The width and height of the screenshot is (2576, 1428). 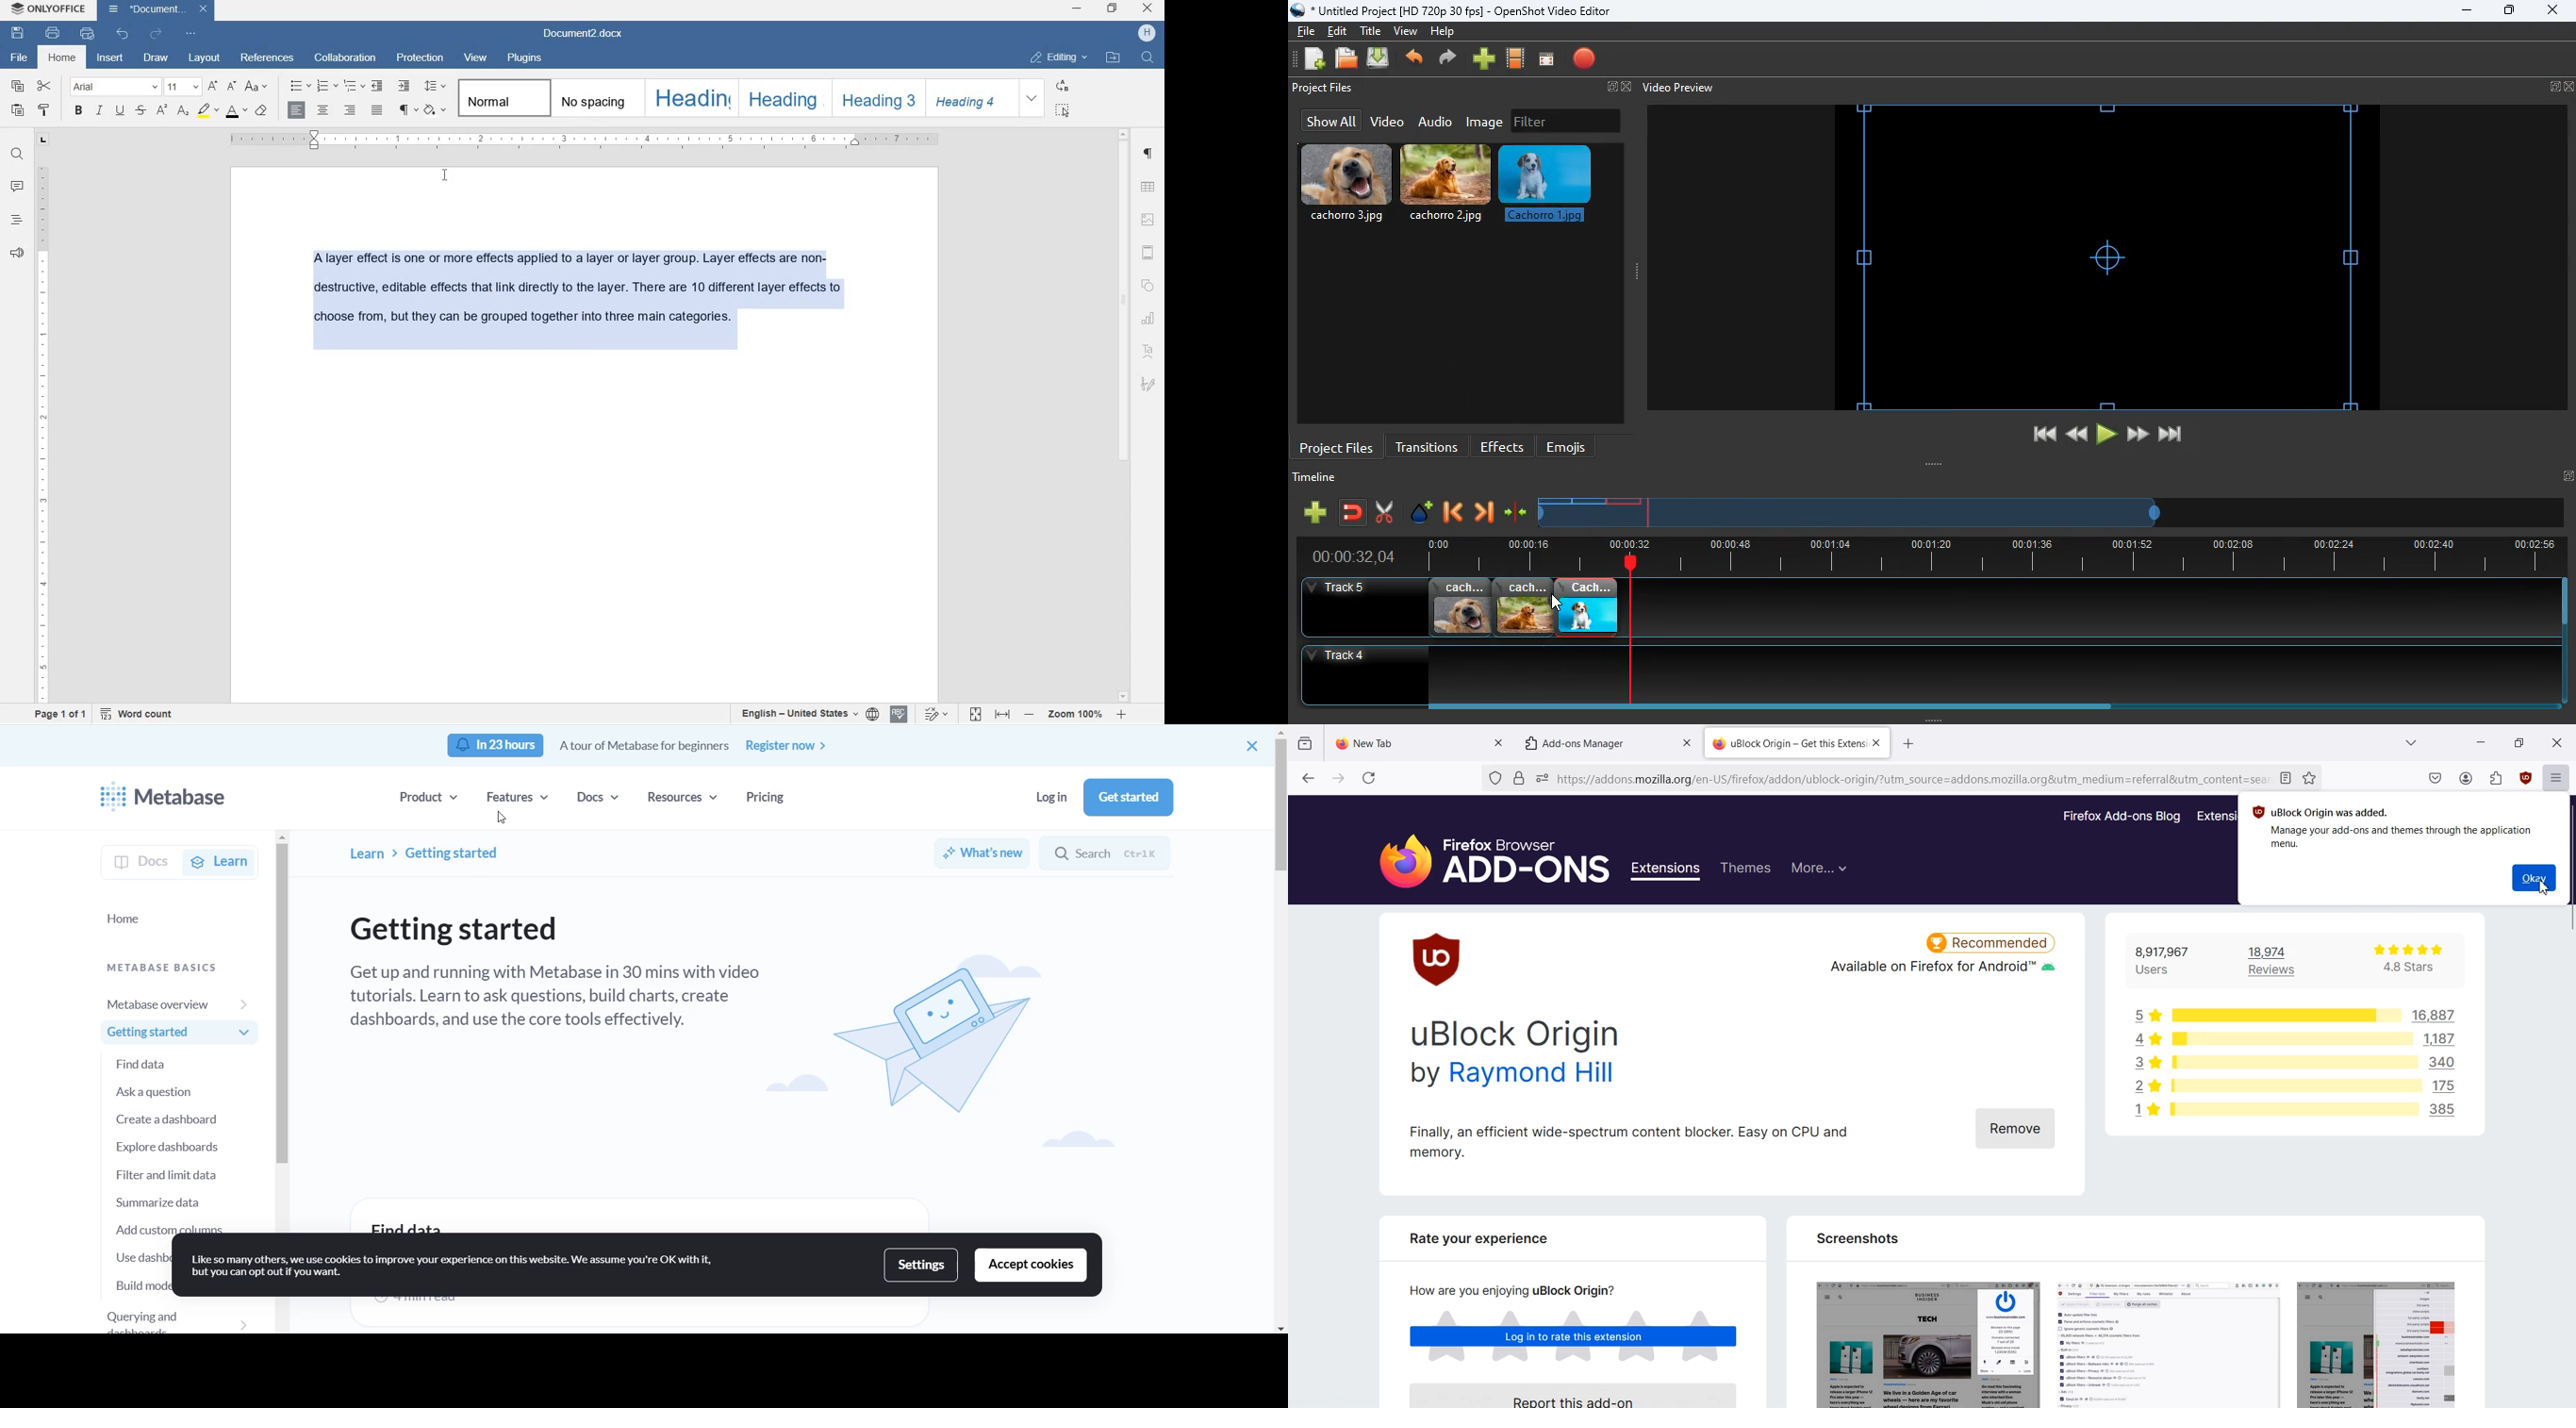 I want to click on docs, so click(x=130, y=861).